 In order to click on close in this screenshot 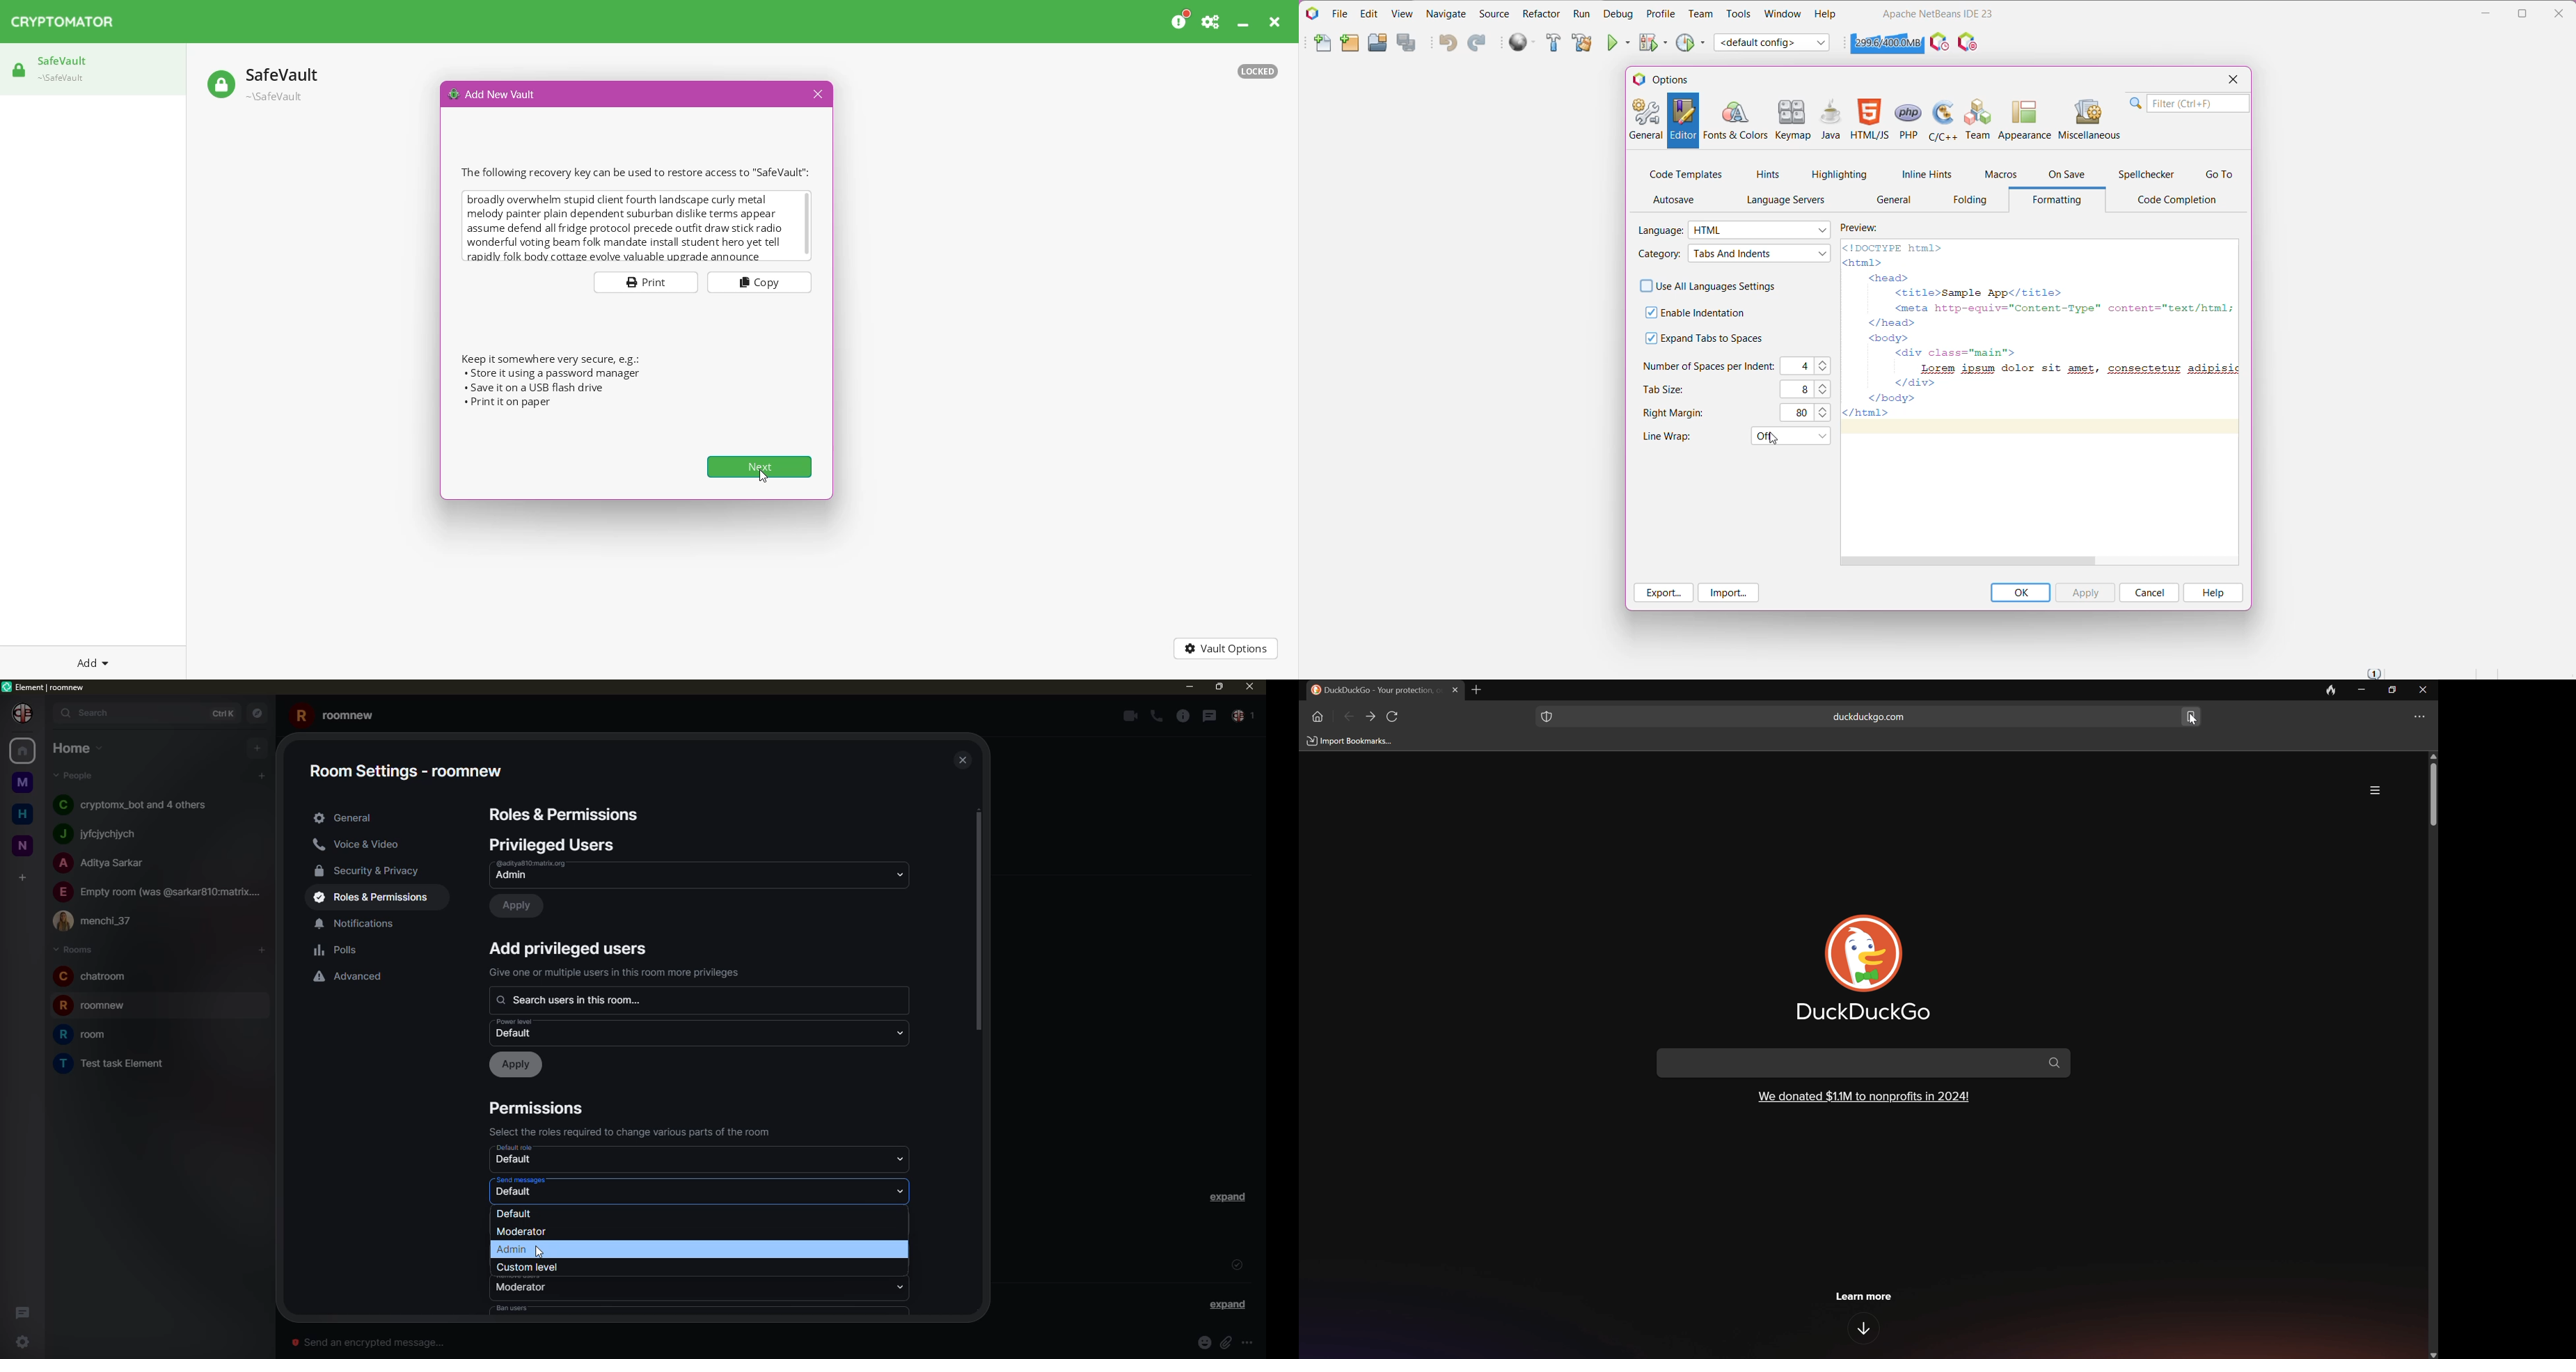, I will do `click(1248, 686)`.